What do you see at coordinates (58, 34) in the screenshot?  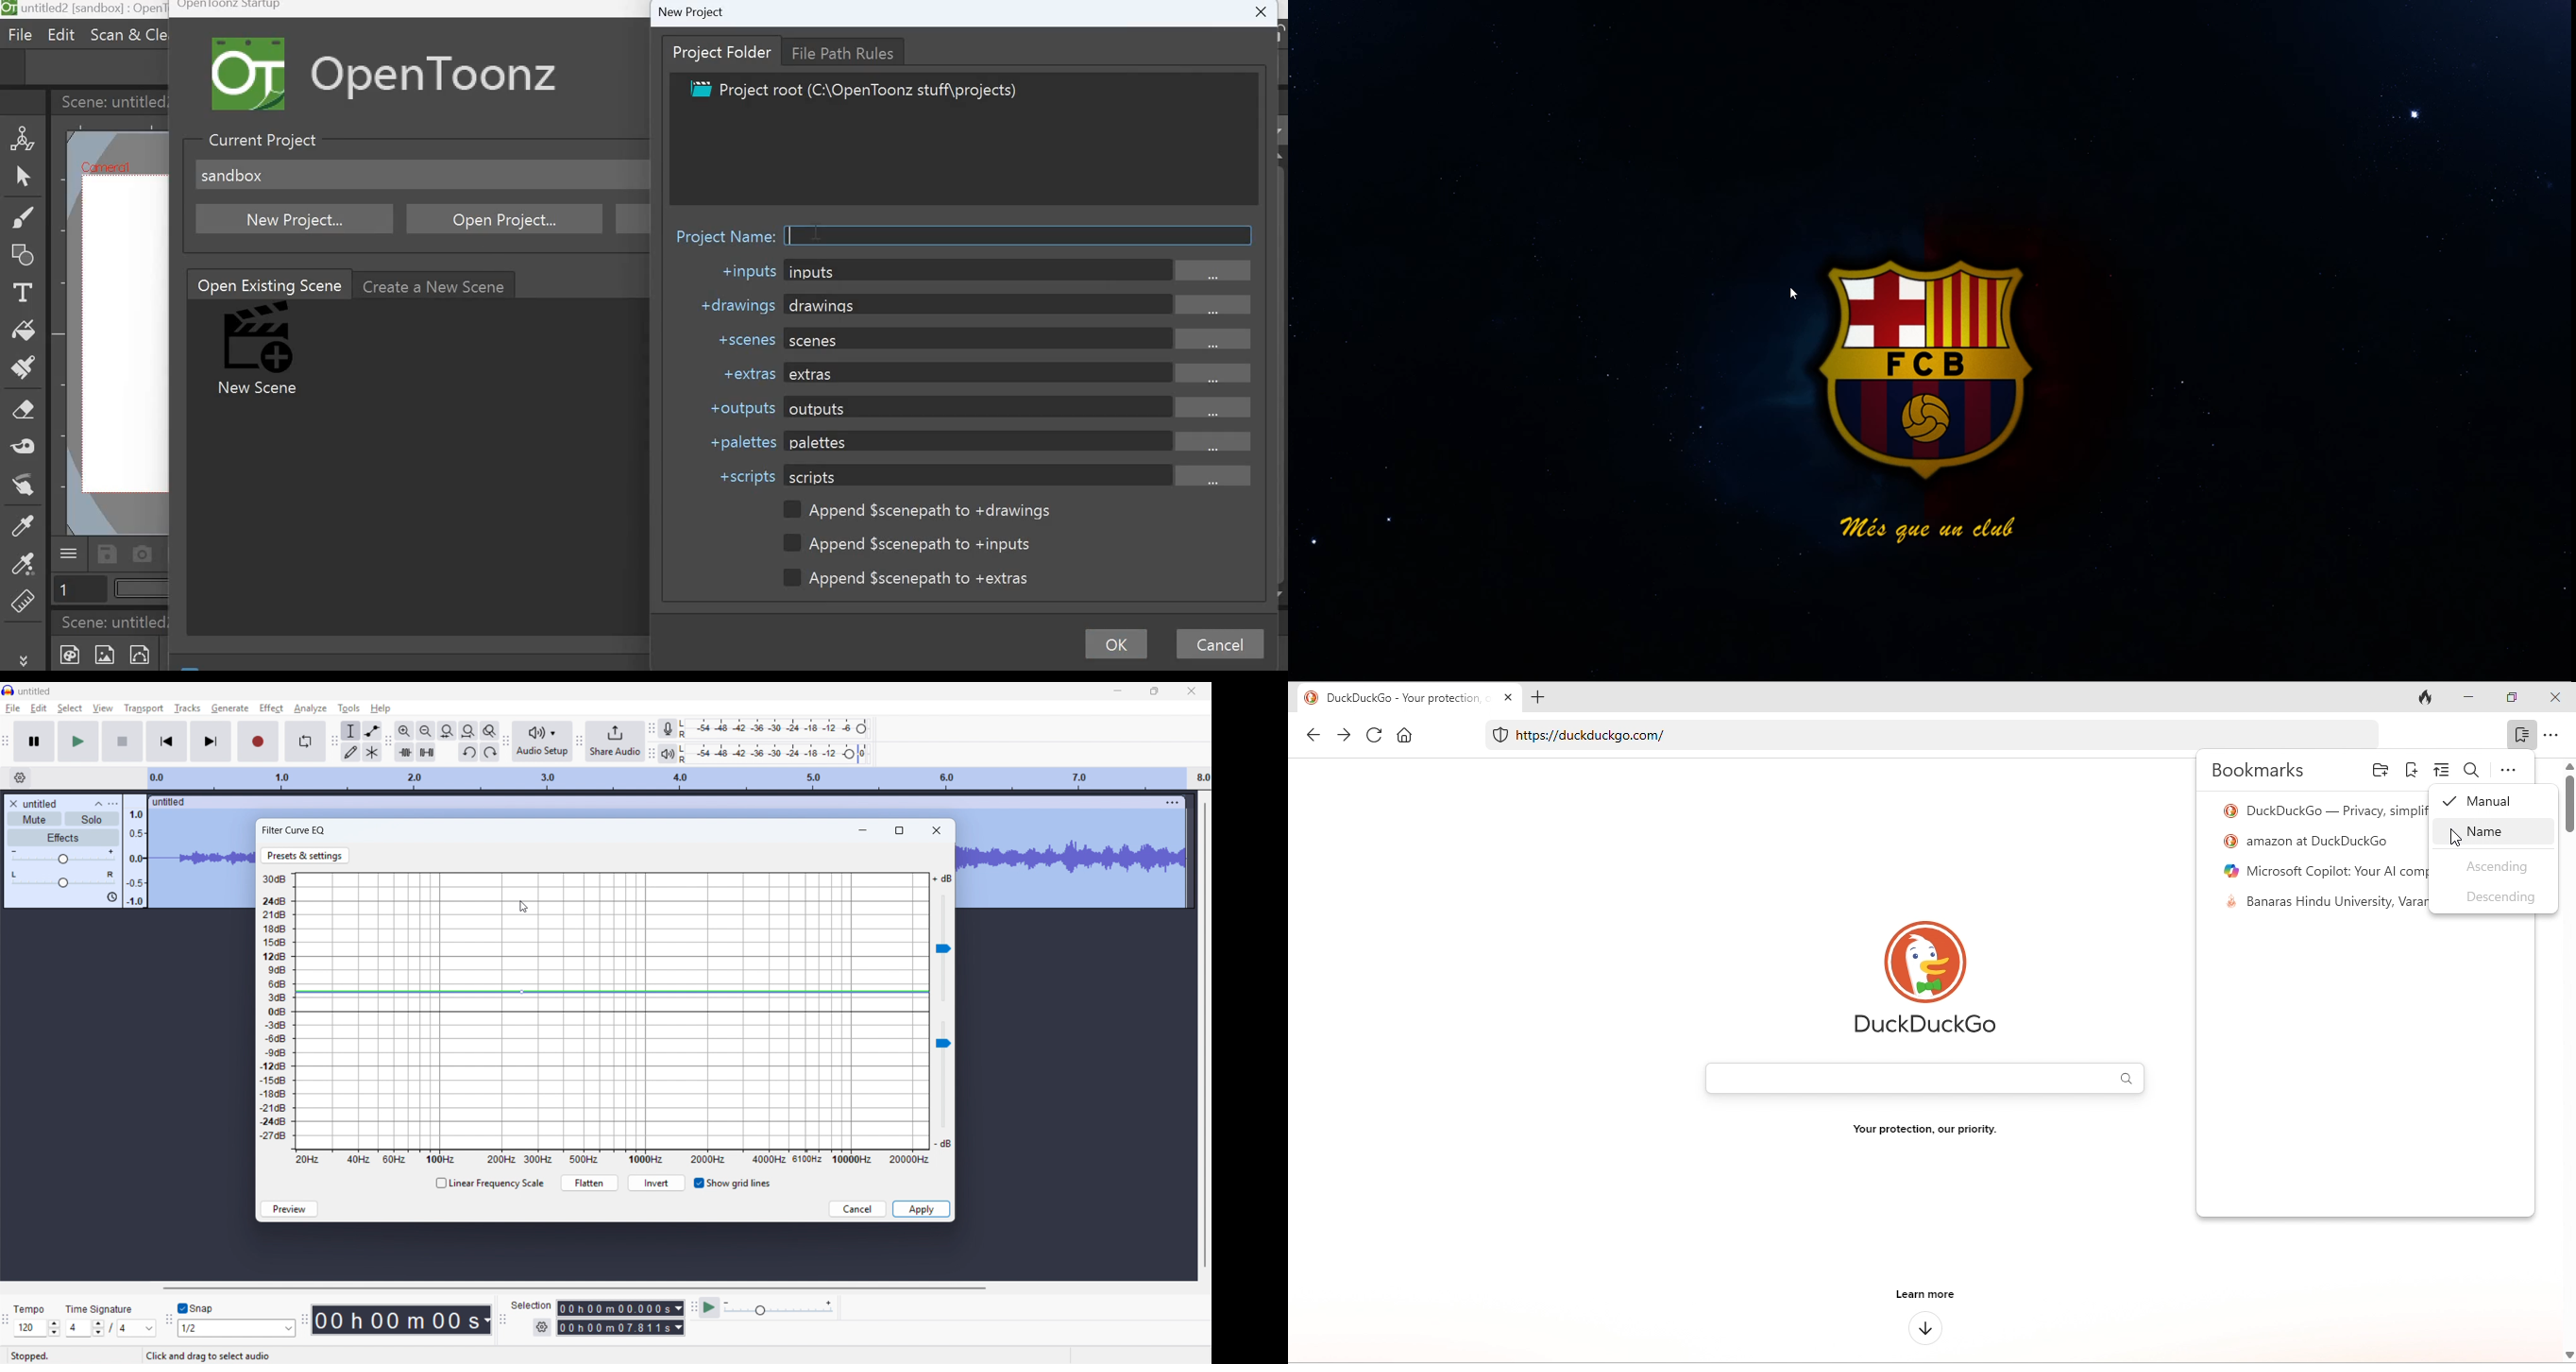 I see `Edit` at bounding box center [58, 34].